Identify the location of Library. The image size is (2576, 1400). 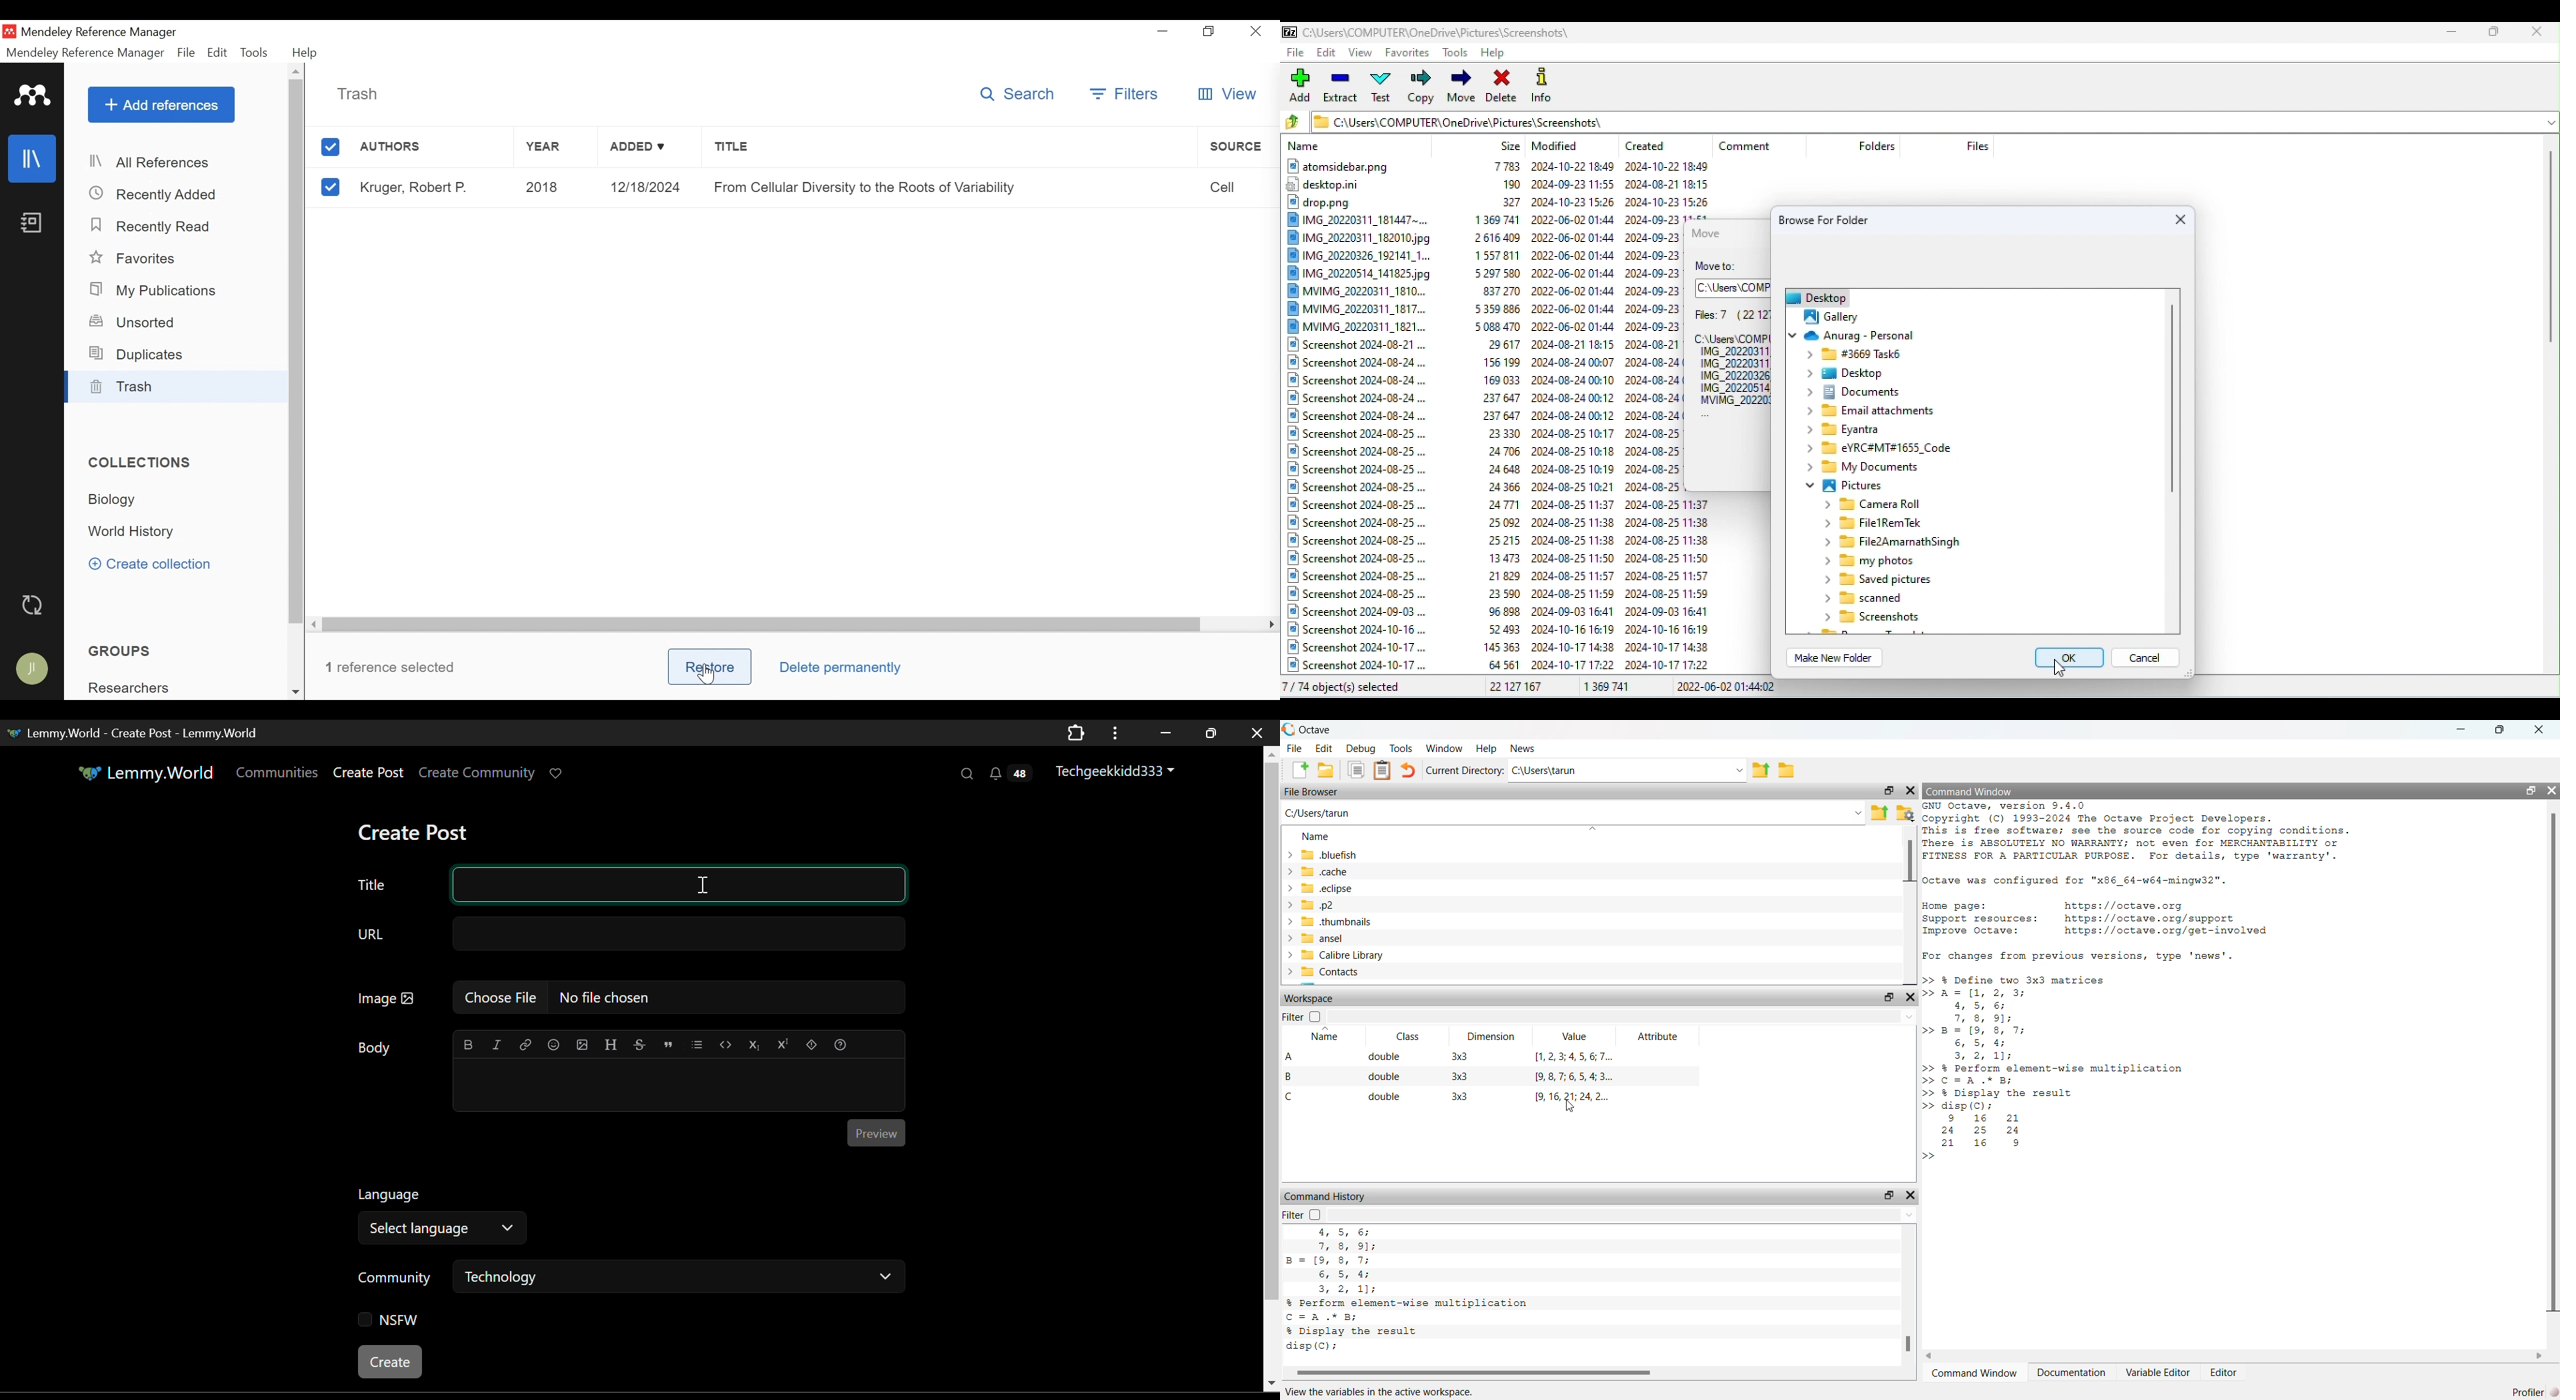
(33, 157).